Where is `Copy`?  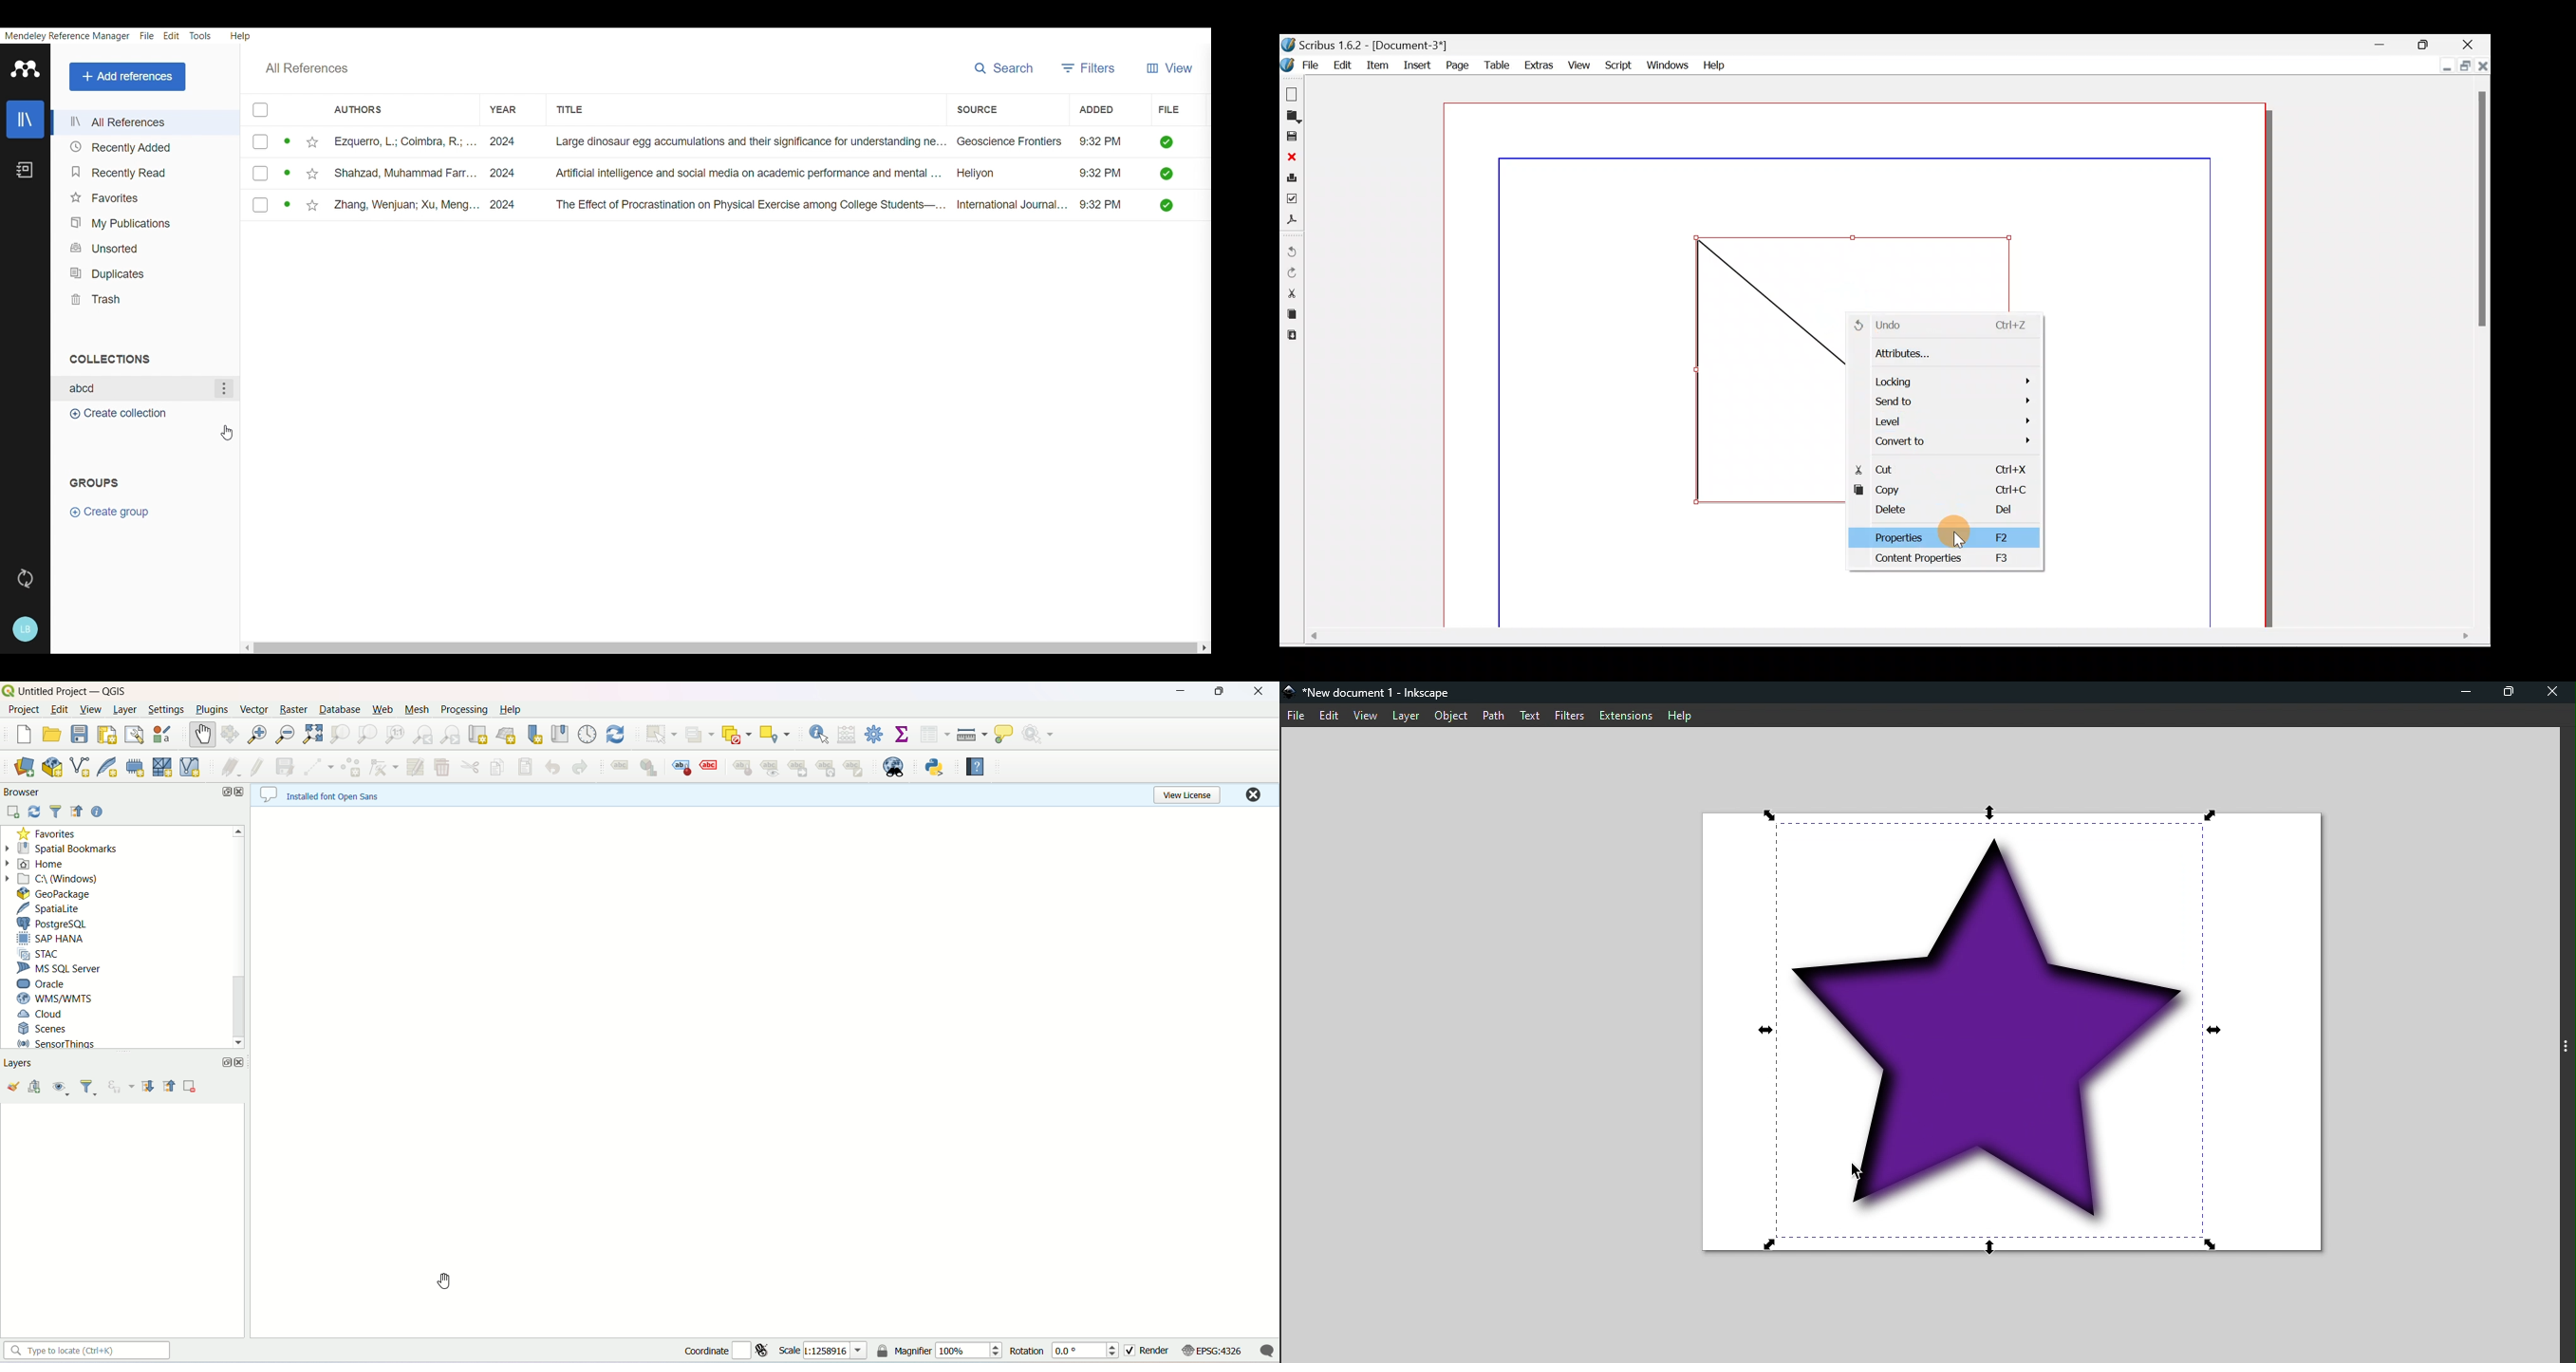
Copy is located at coordinates (1943, 492).